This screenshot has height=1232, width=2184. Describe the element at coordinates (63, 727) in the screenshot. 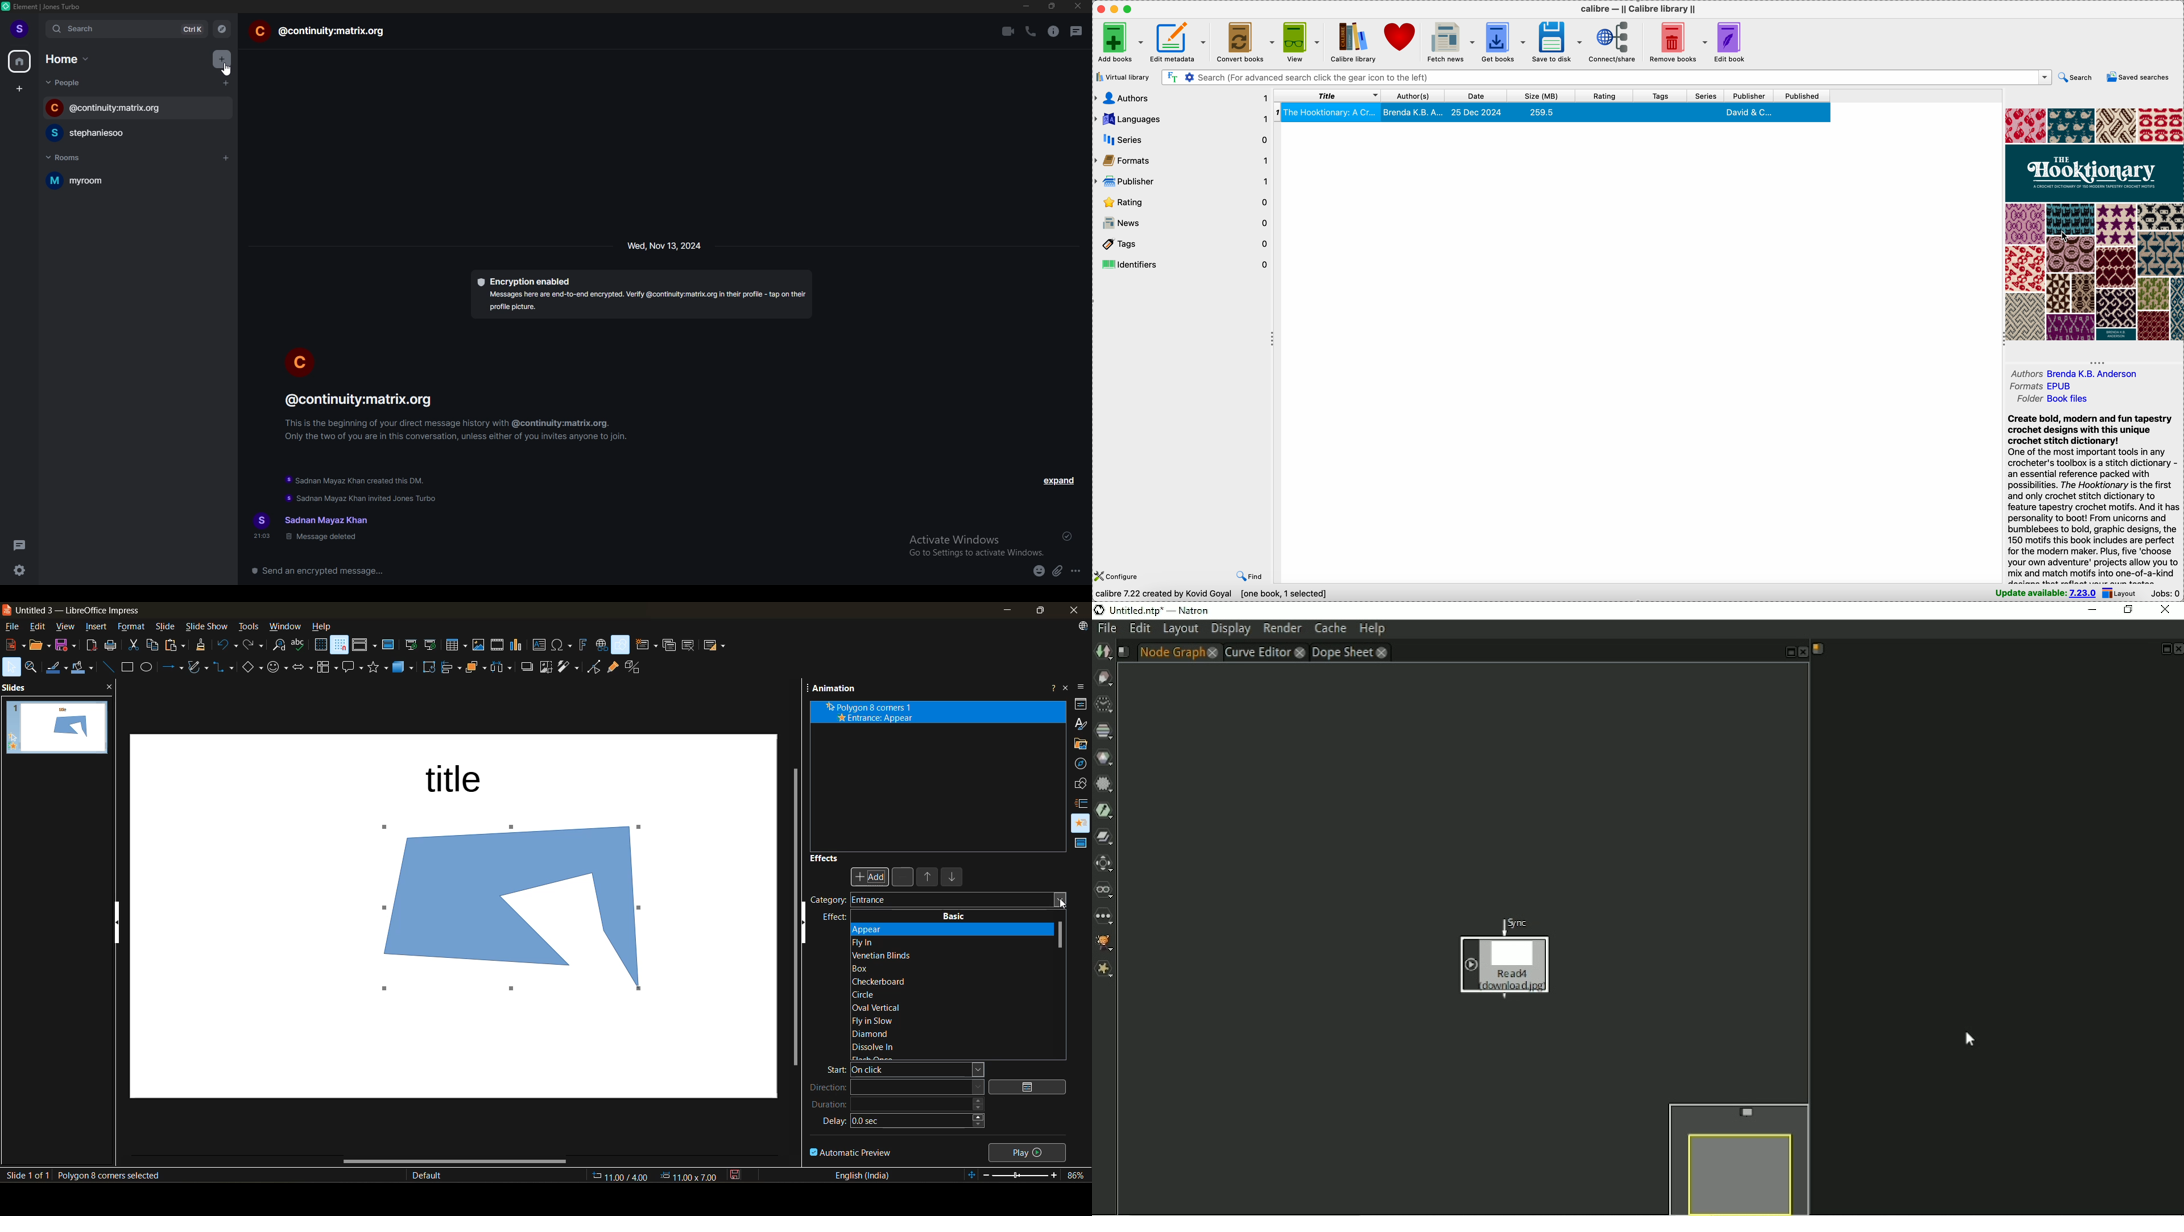

I see `slides` at that location.